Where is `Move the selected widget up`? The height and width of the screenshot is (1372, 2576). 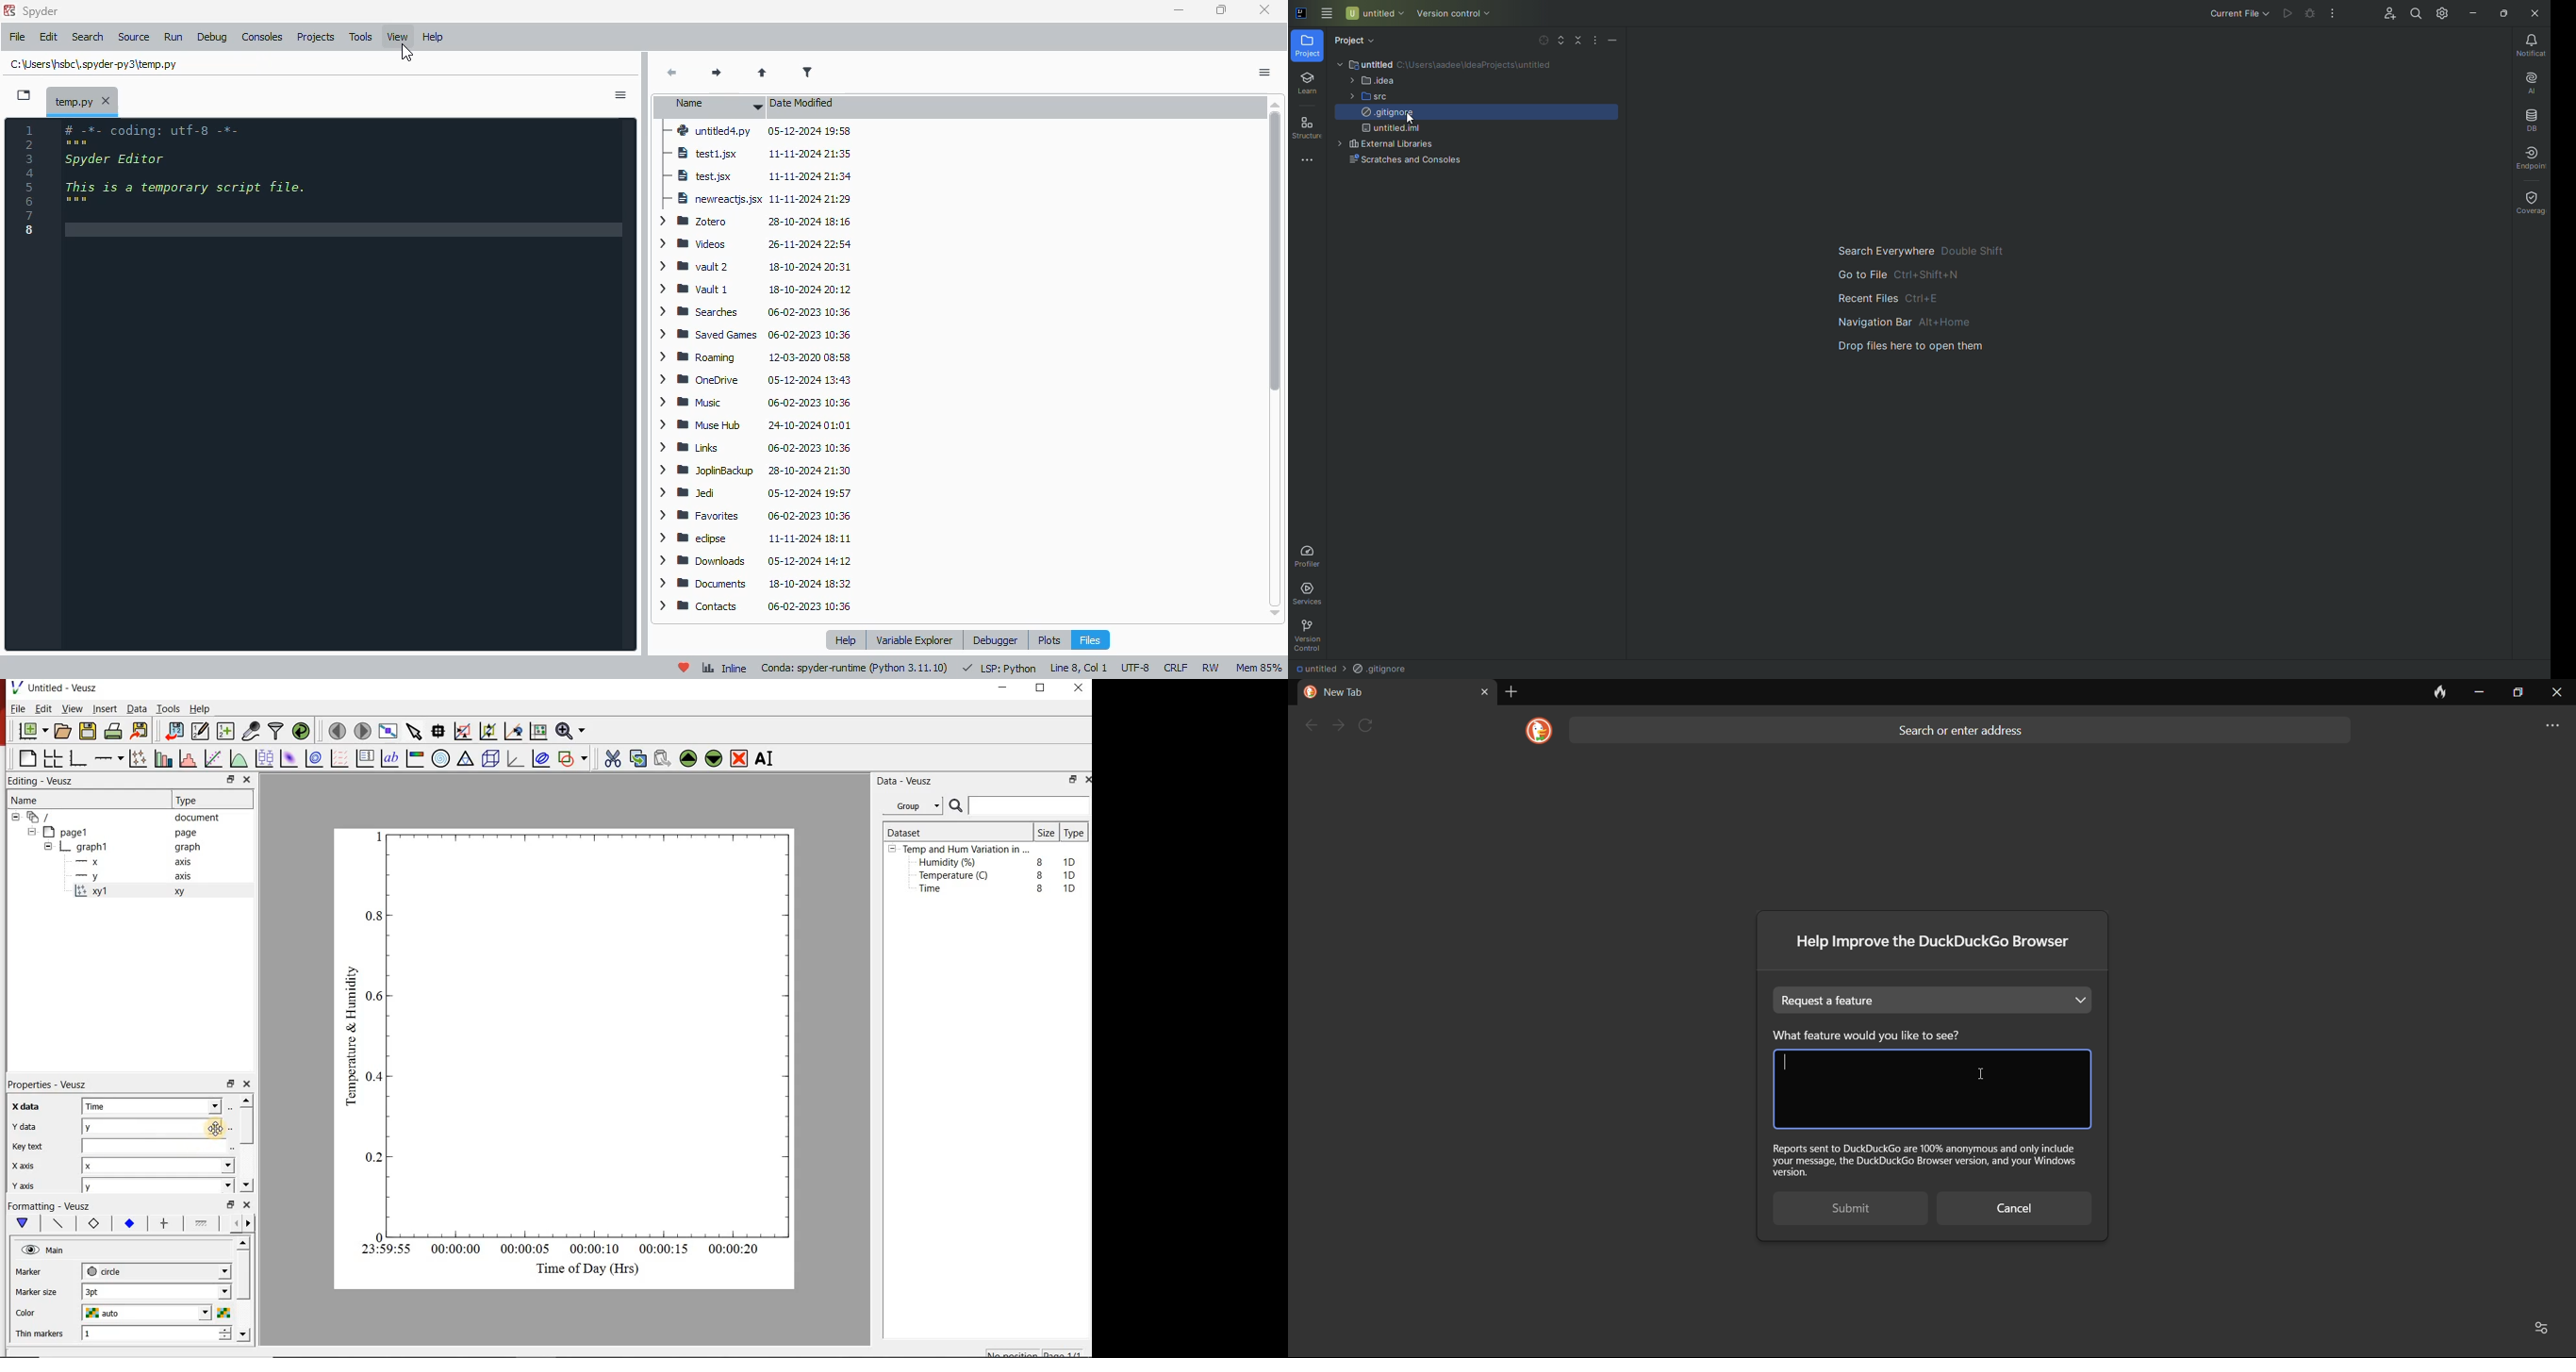 Move the selected widget up is located at coordinates (689, 757).